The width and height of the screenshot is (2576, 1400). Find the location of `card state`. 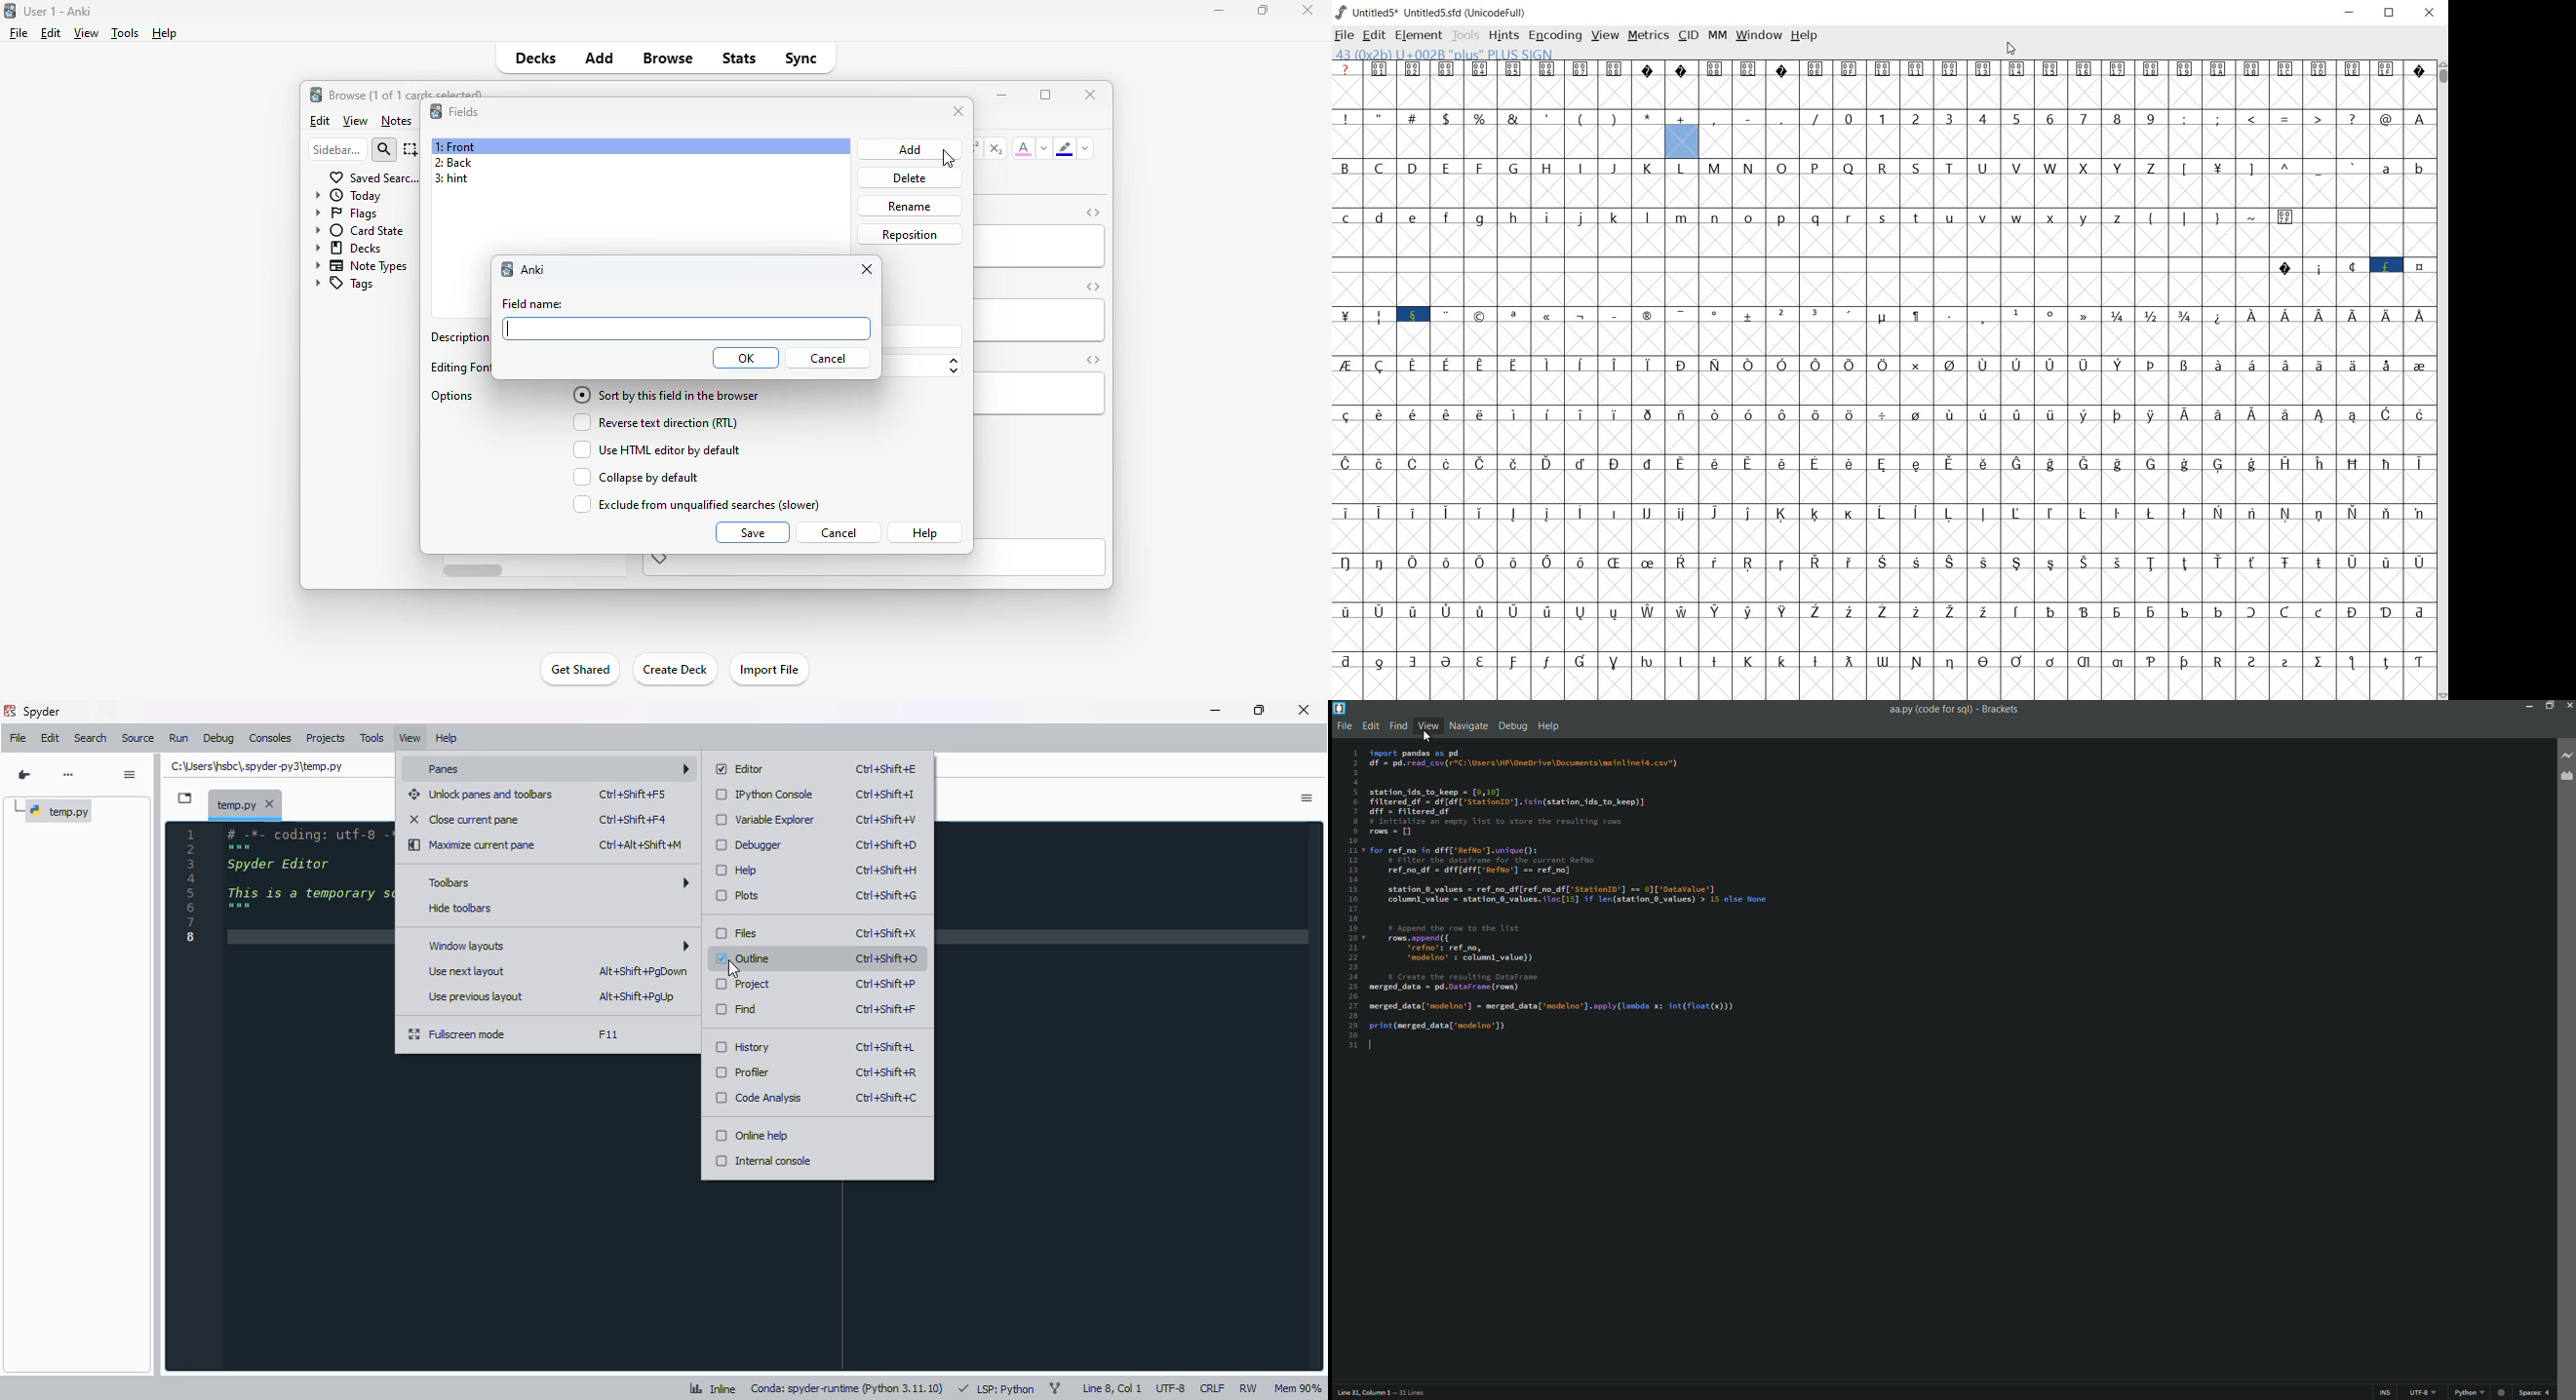

card state is located at coordinates (359, 230).